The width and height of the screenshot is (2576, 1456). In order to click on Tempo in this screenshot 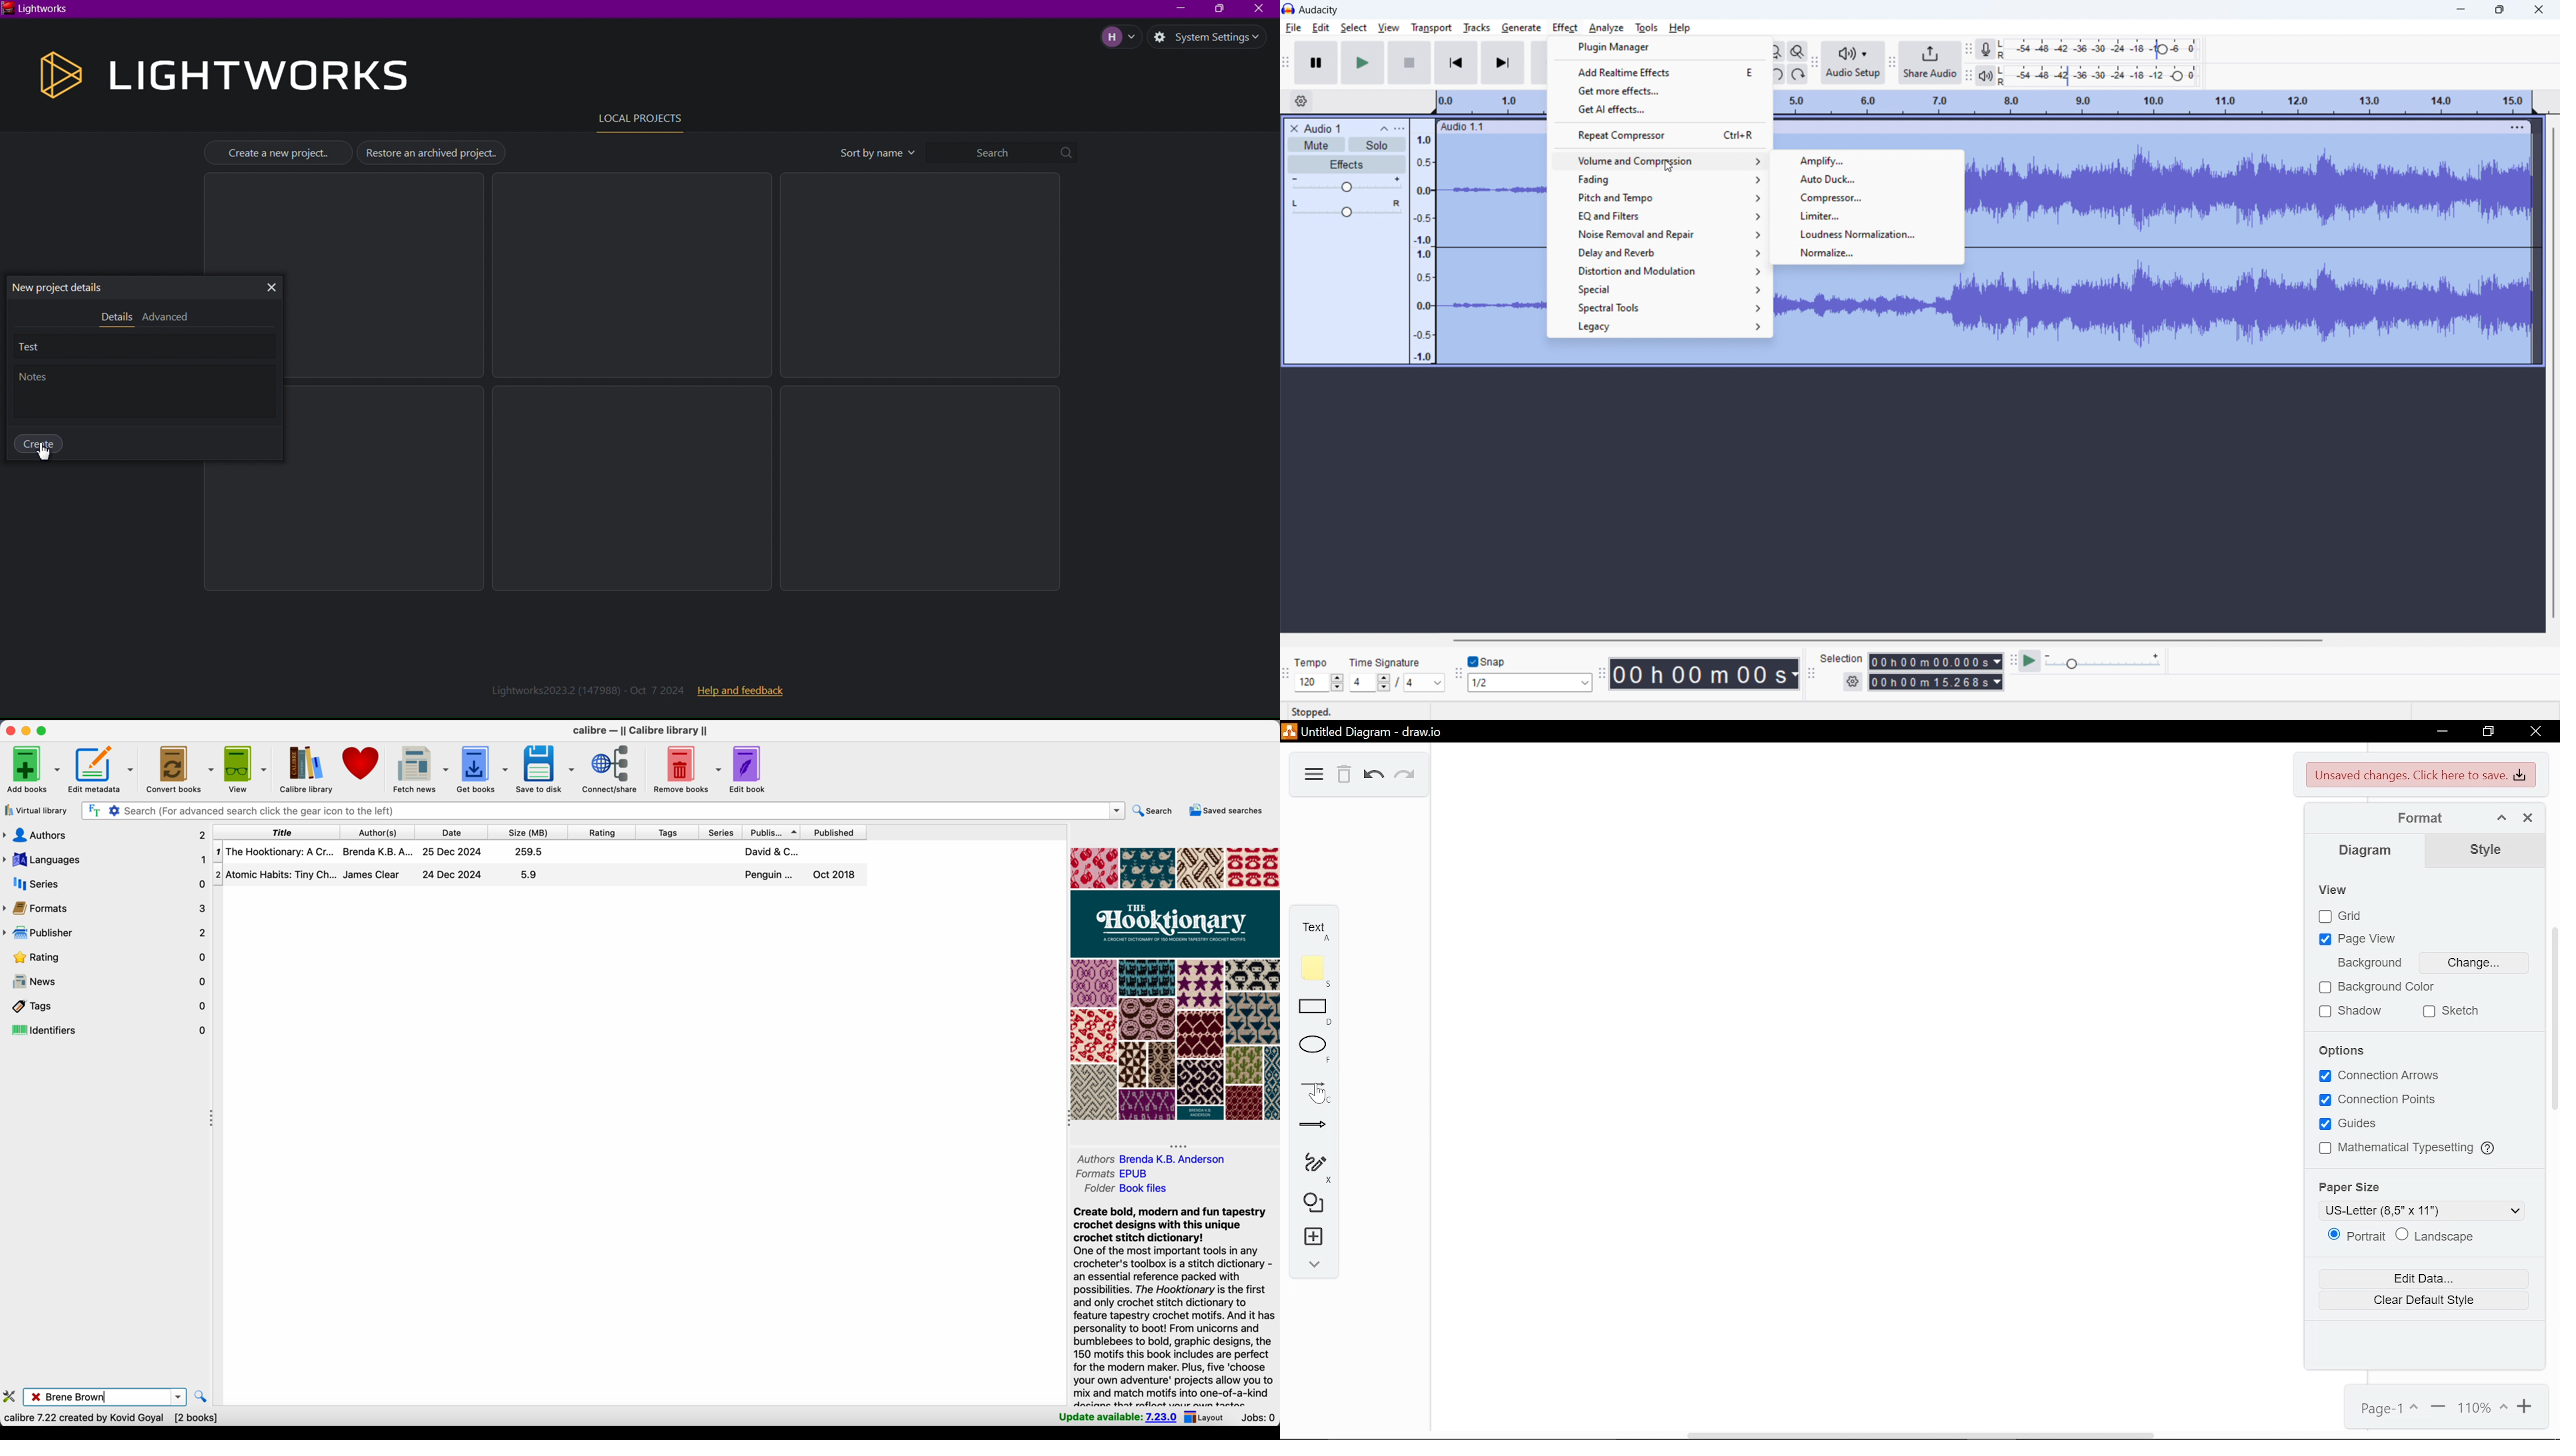, I will do `click(1315, 659)`.